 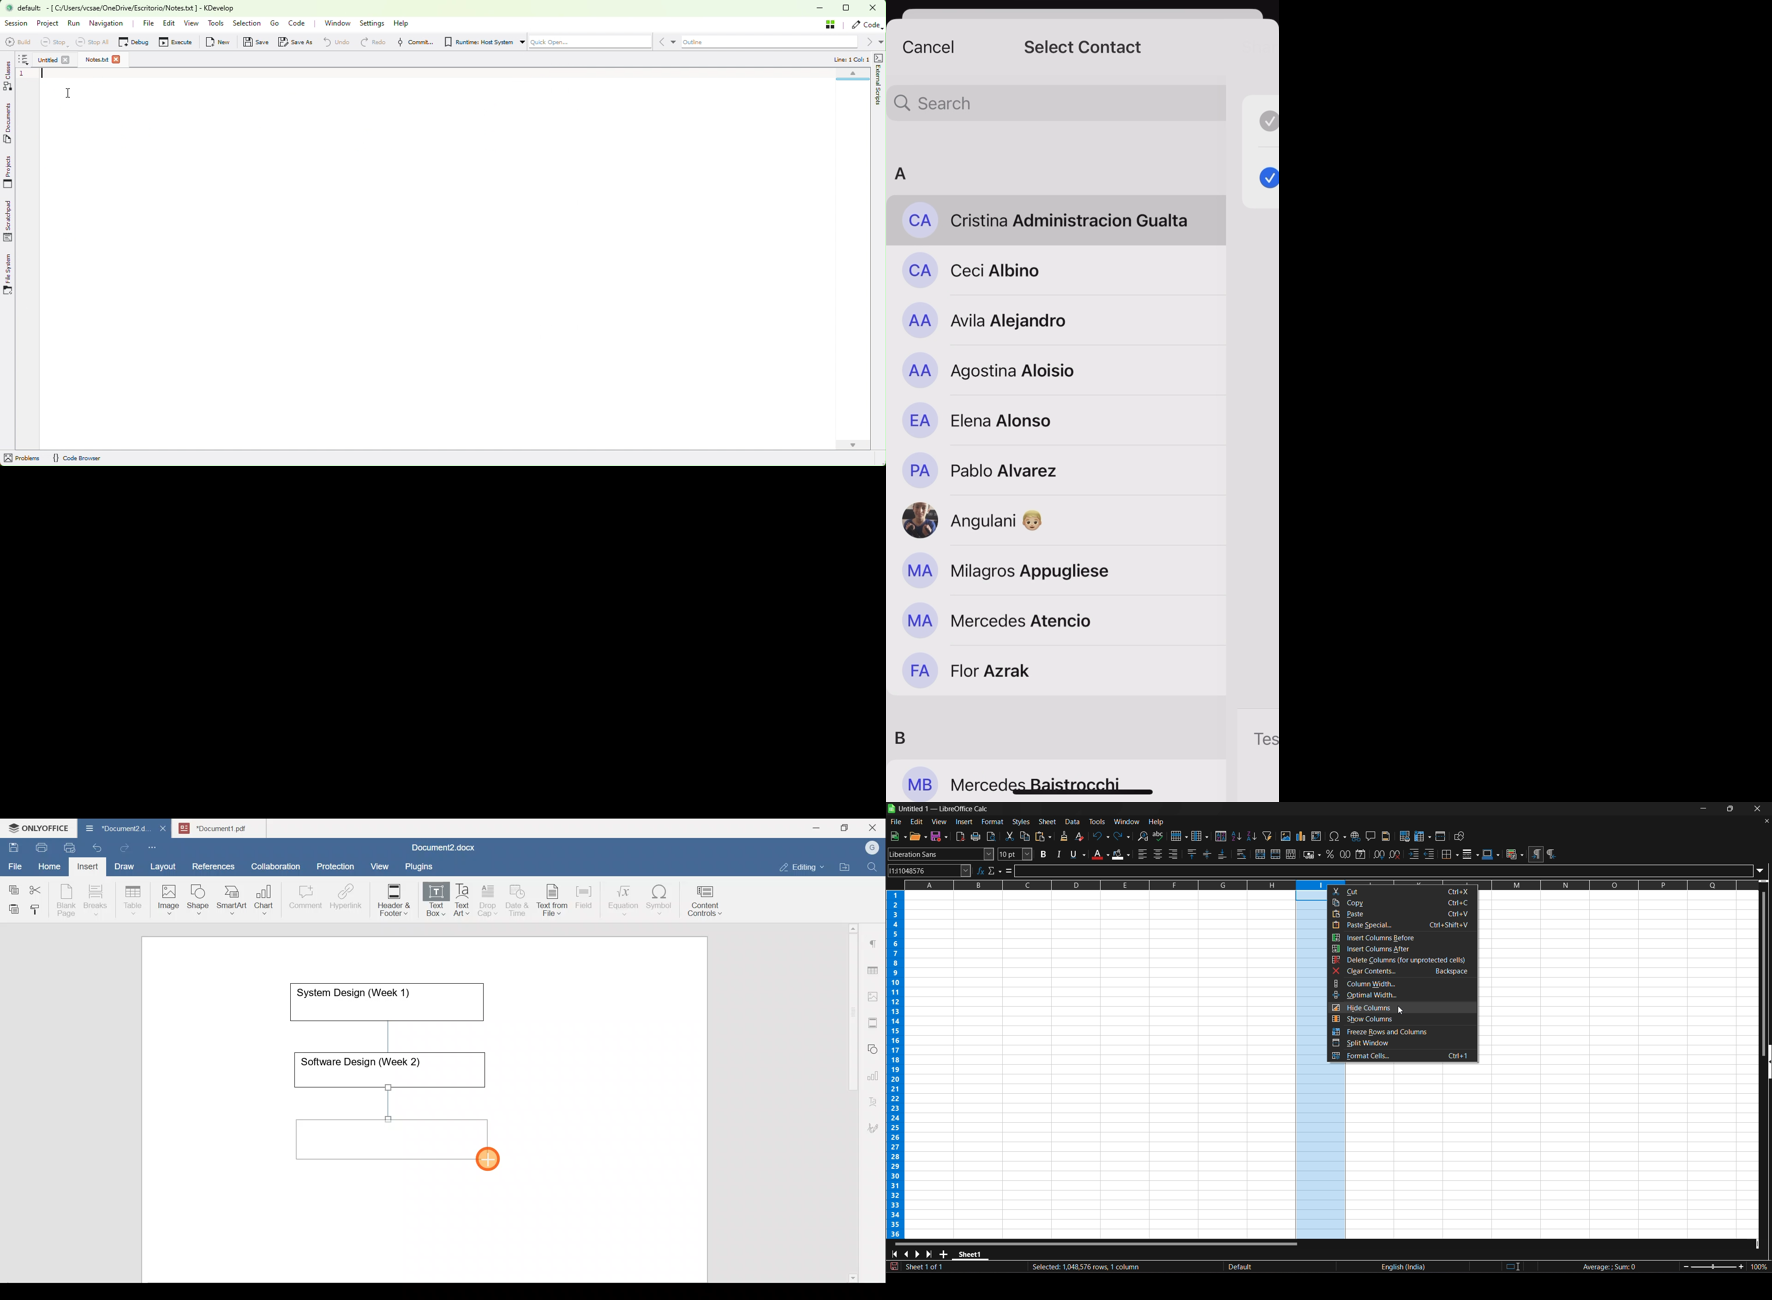 What do you see at coordinates (1722, 1267) in the screenshot?
I see `zoom factor` at bounding box center [1722, 1267].